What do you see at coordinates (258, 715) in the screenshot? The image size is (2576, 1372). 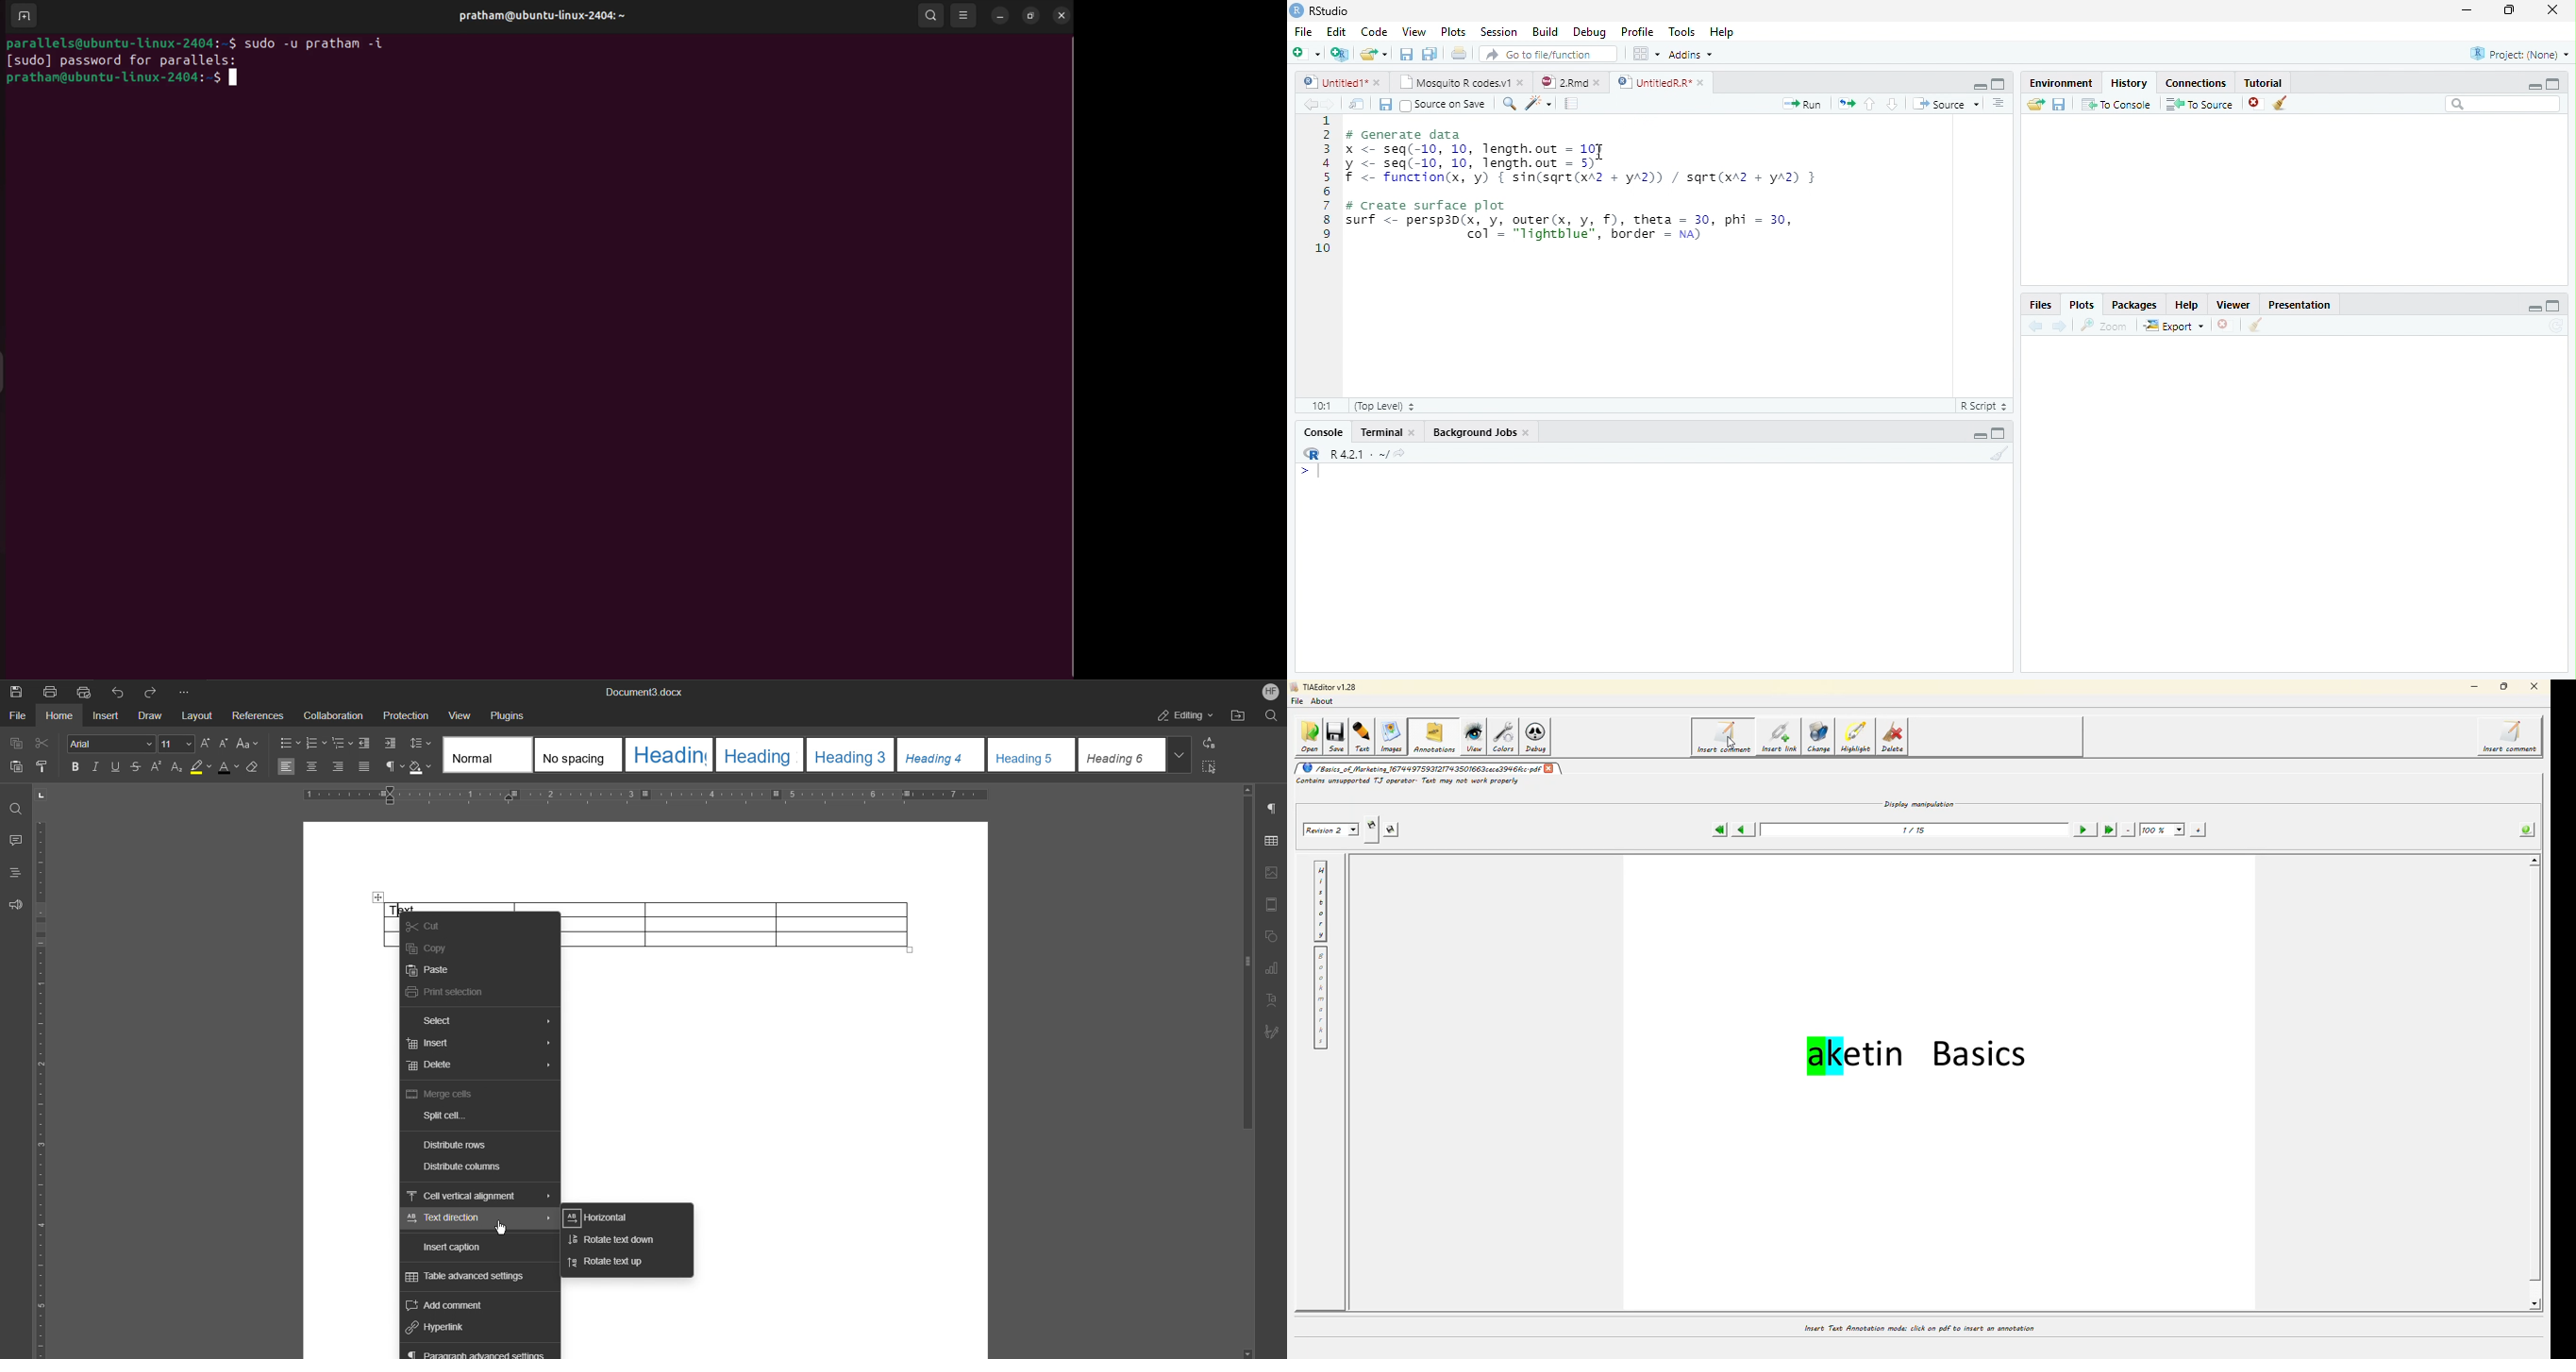 I see `References` at bounding box center [258, 715].